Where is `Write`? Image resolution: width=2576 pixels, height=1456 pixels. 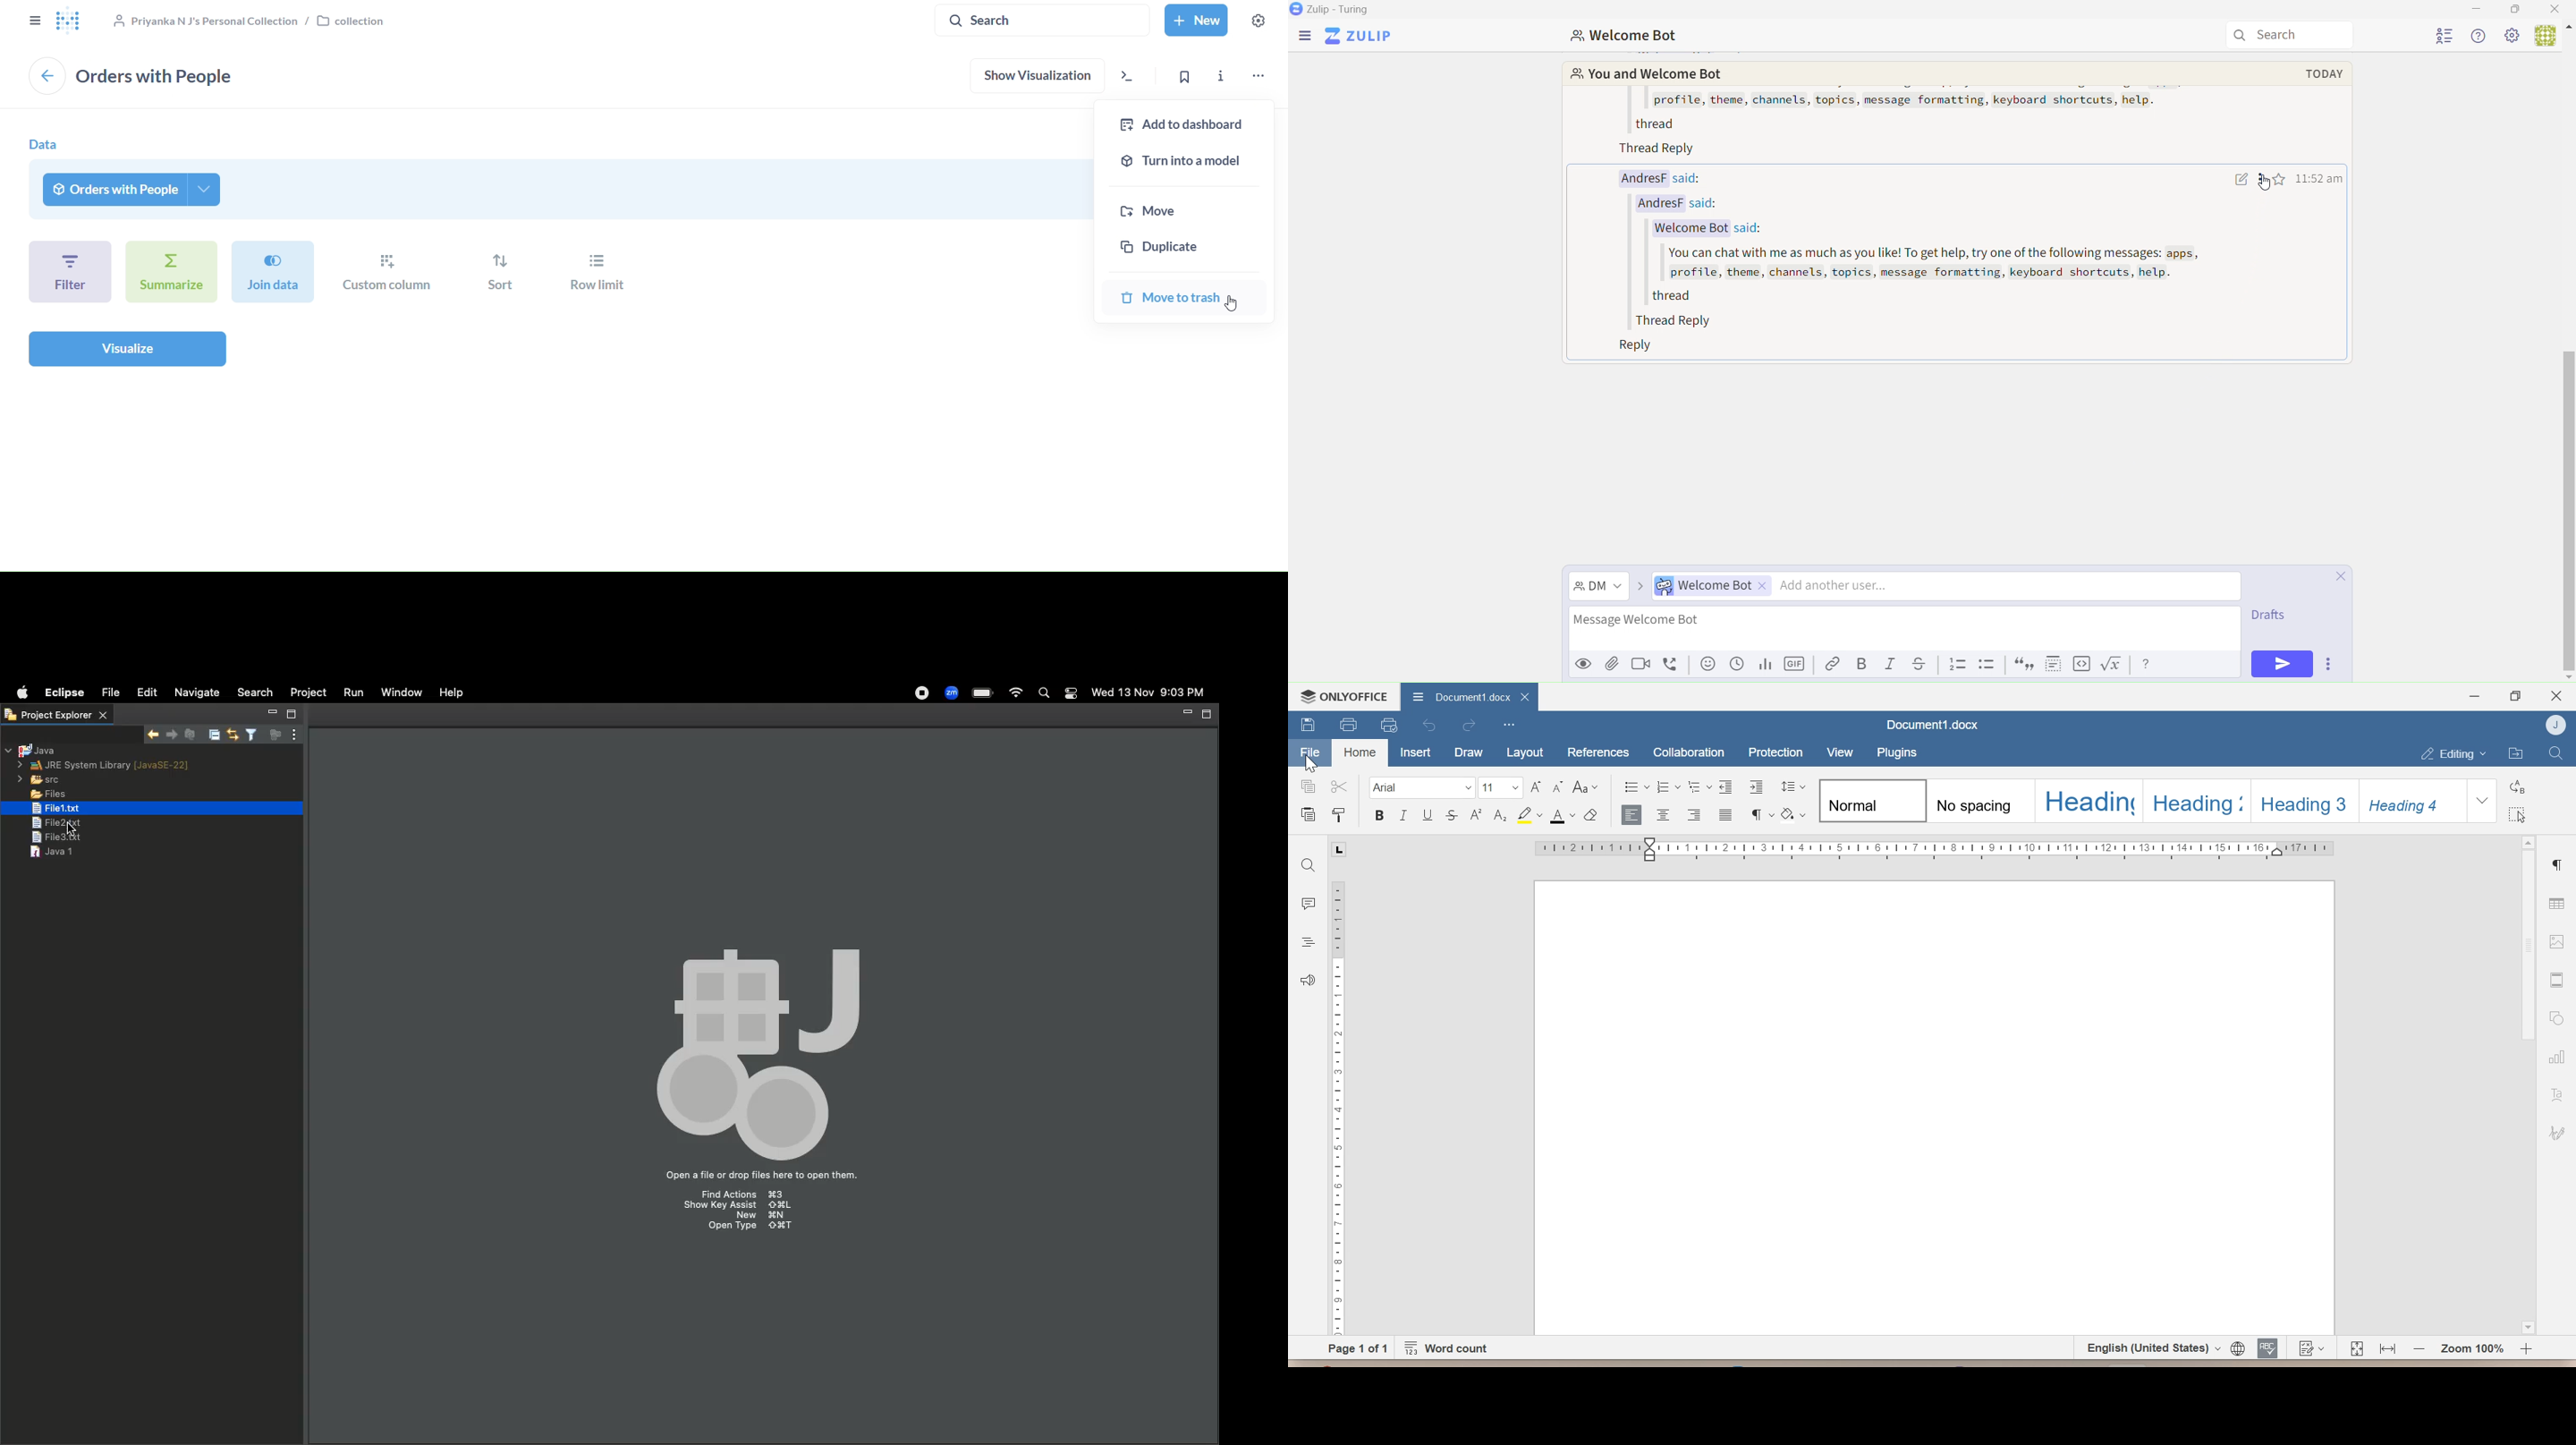
Write is located at coordinates (2238, 181).